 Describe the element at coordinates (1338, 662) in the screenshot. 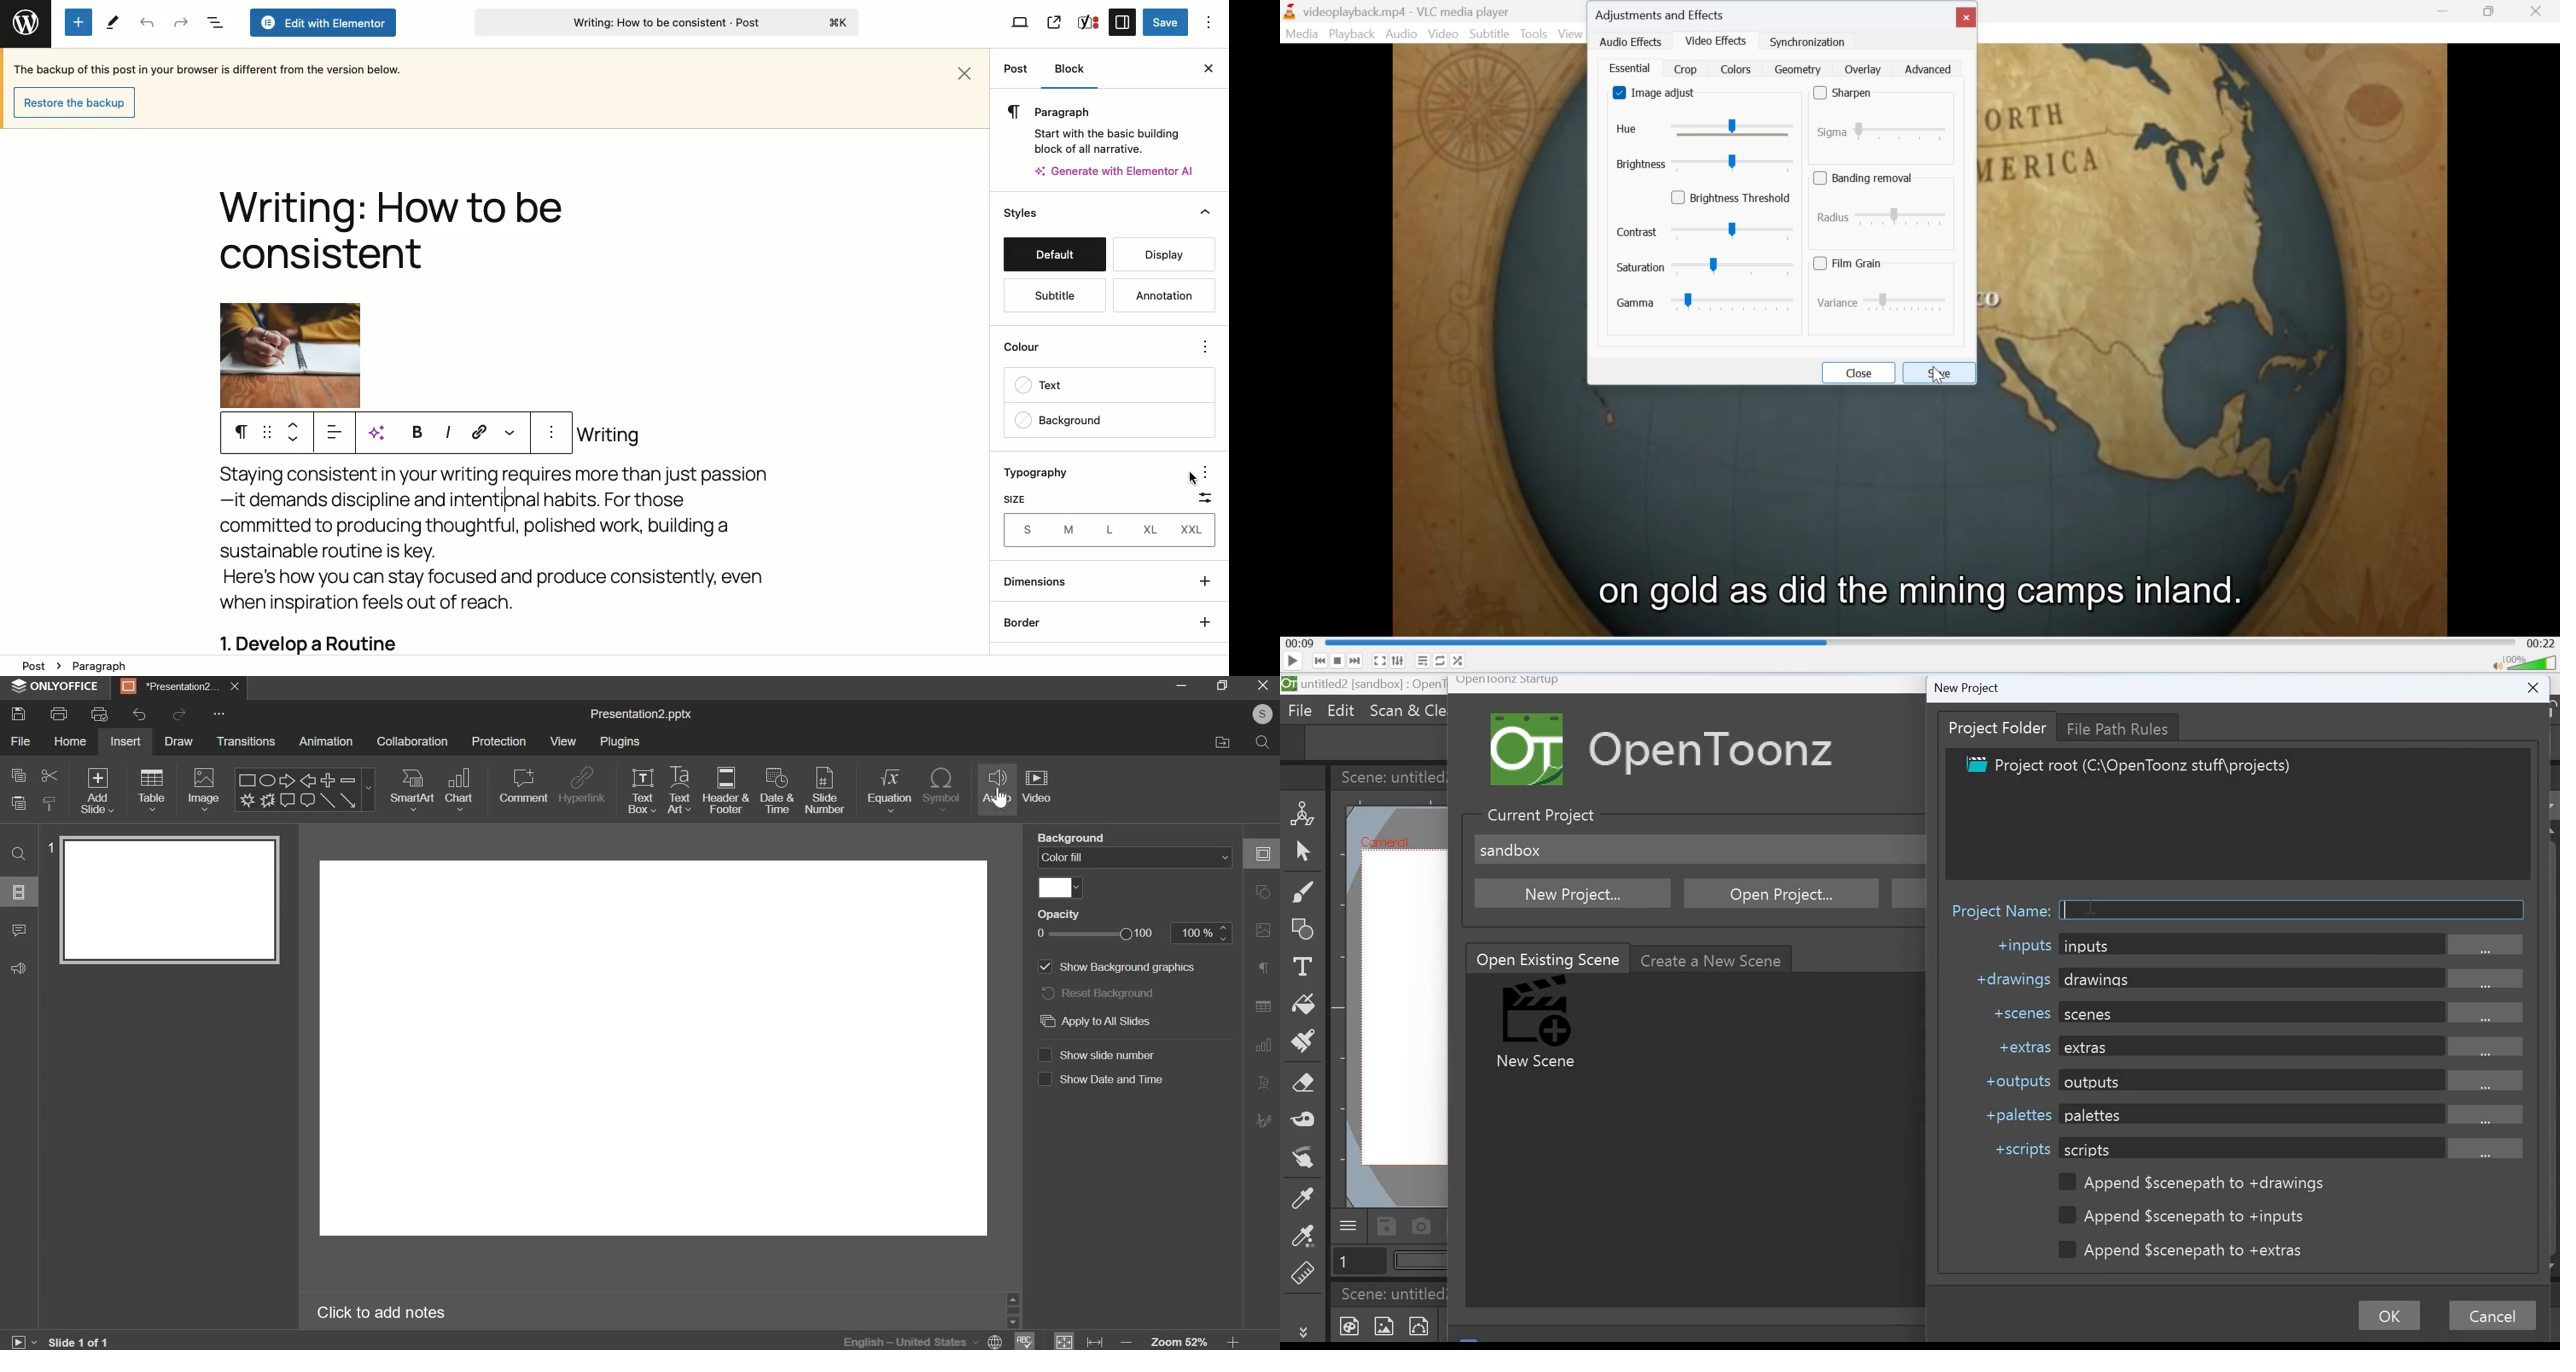

I see `Stop` at that location.